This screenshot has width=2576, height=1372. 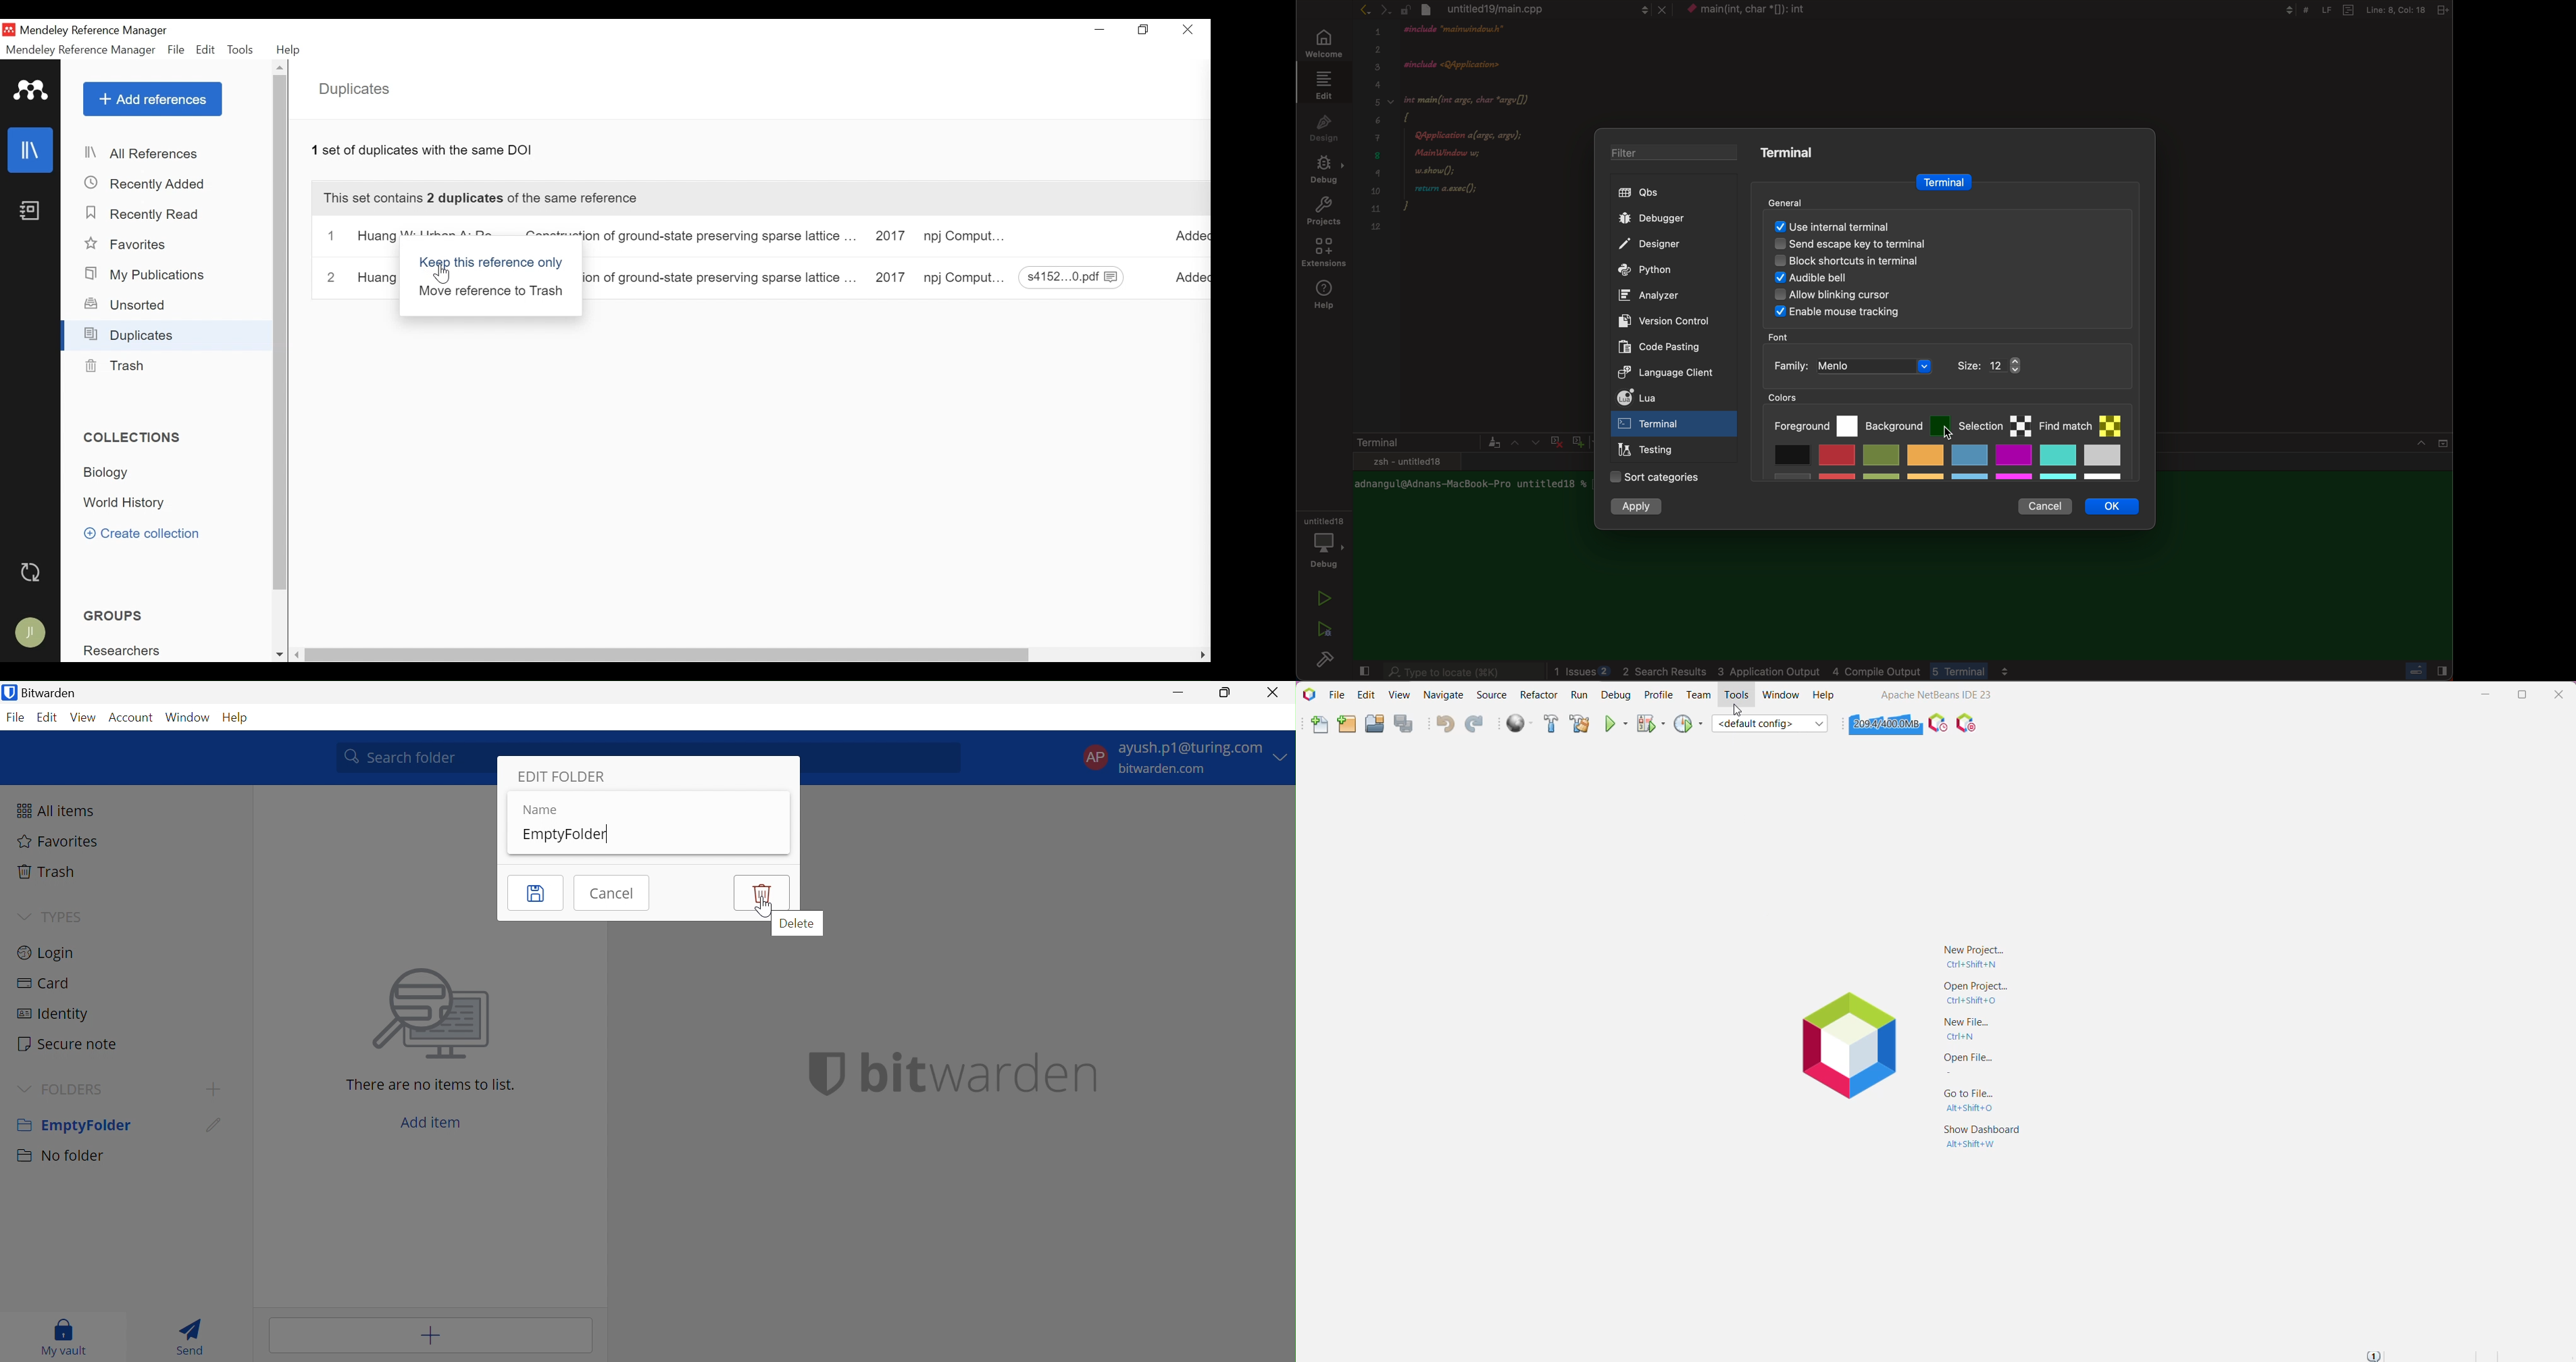 What do you see at coordinates (1853, 1046) in the screenshot?
I see `Application Logo` at bounding box center [1853, 1046].